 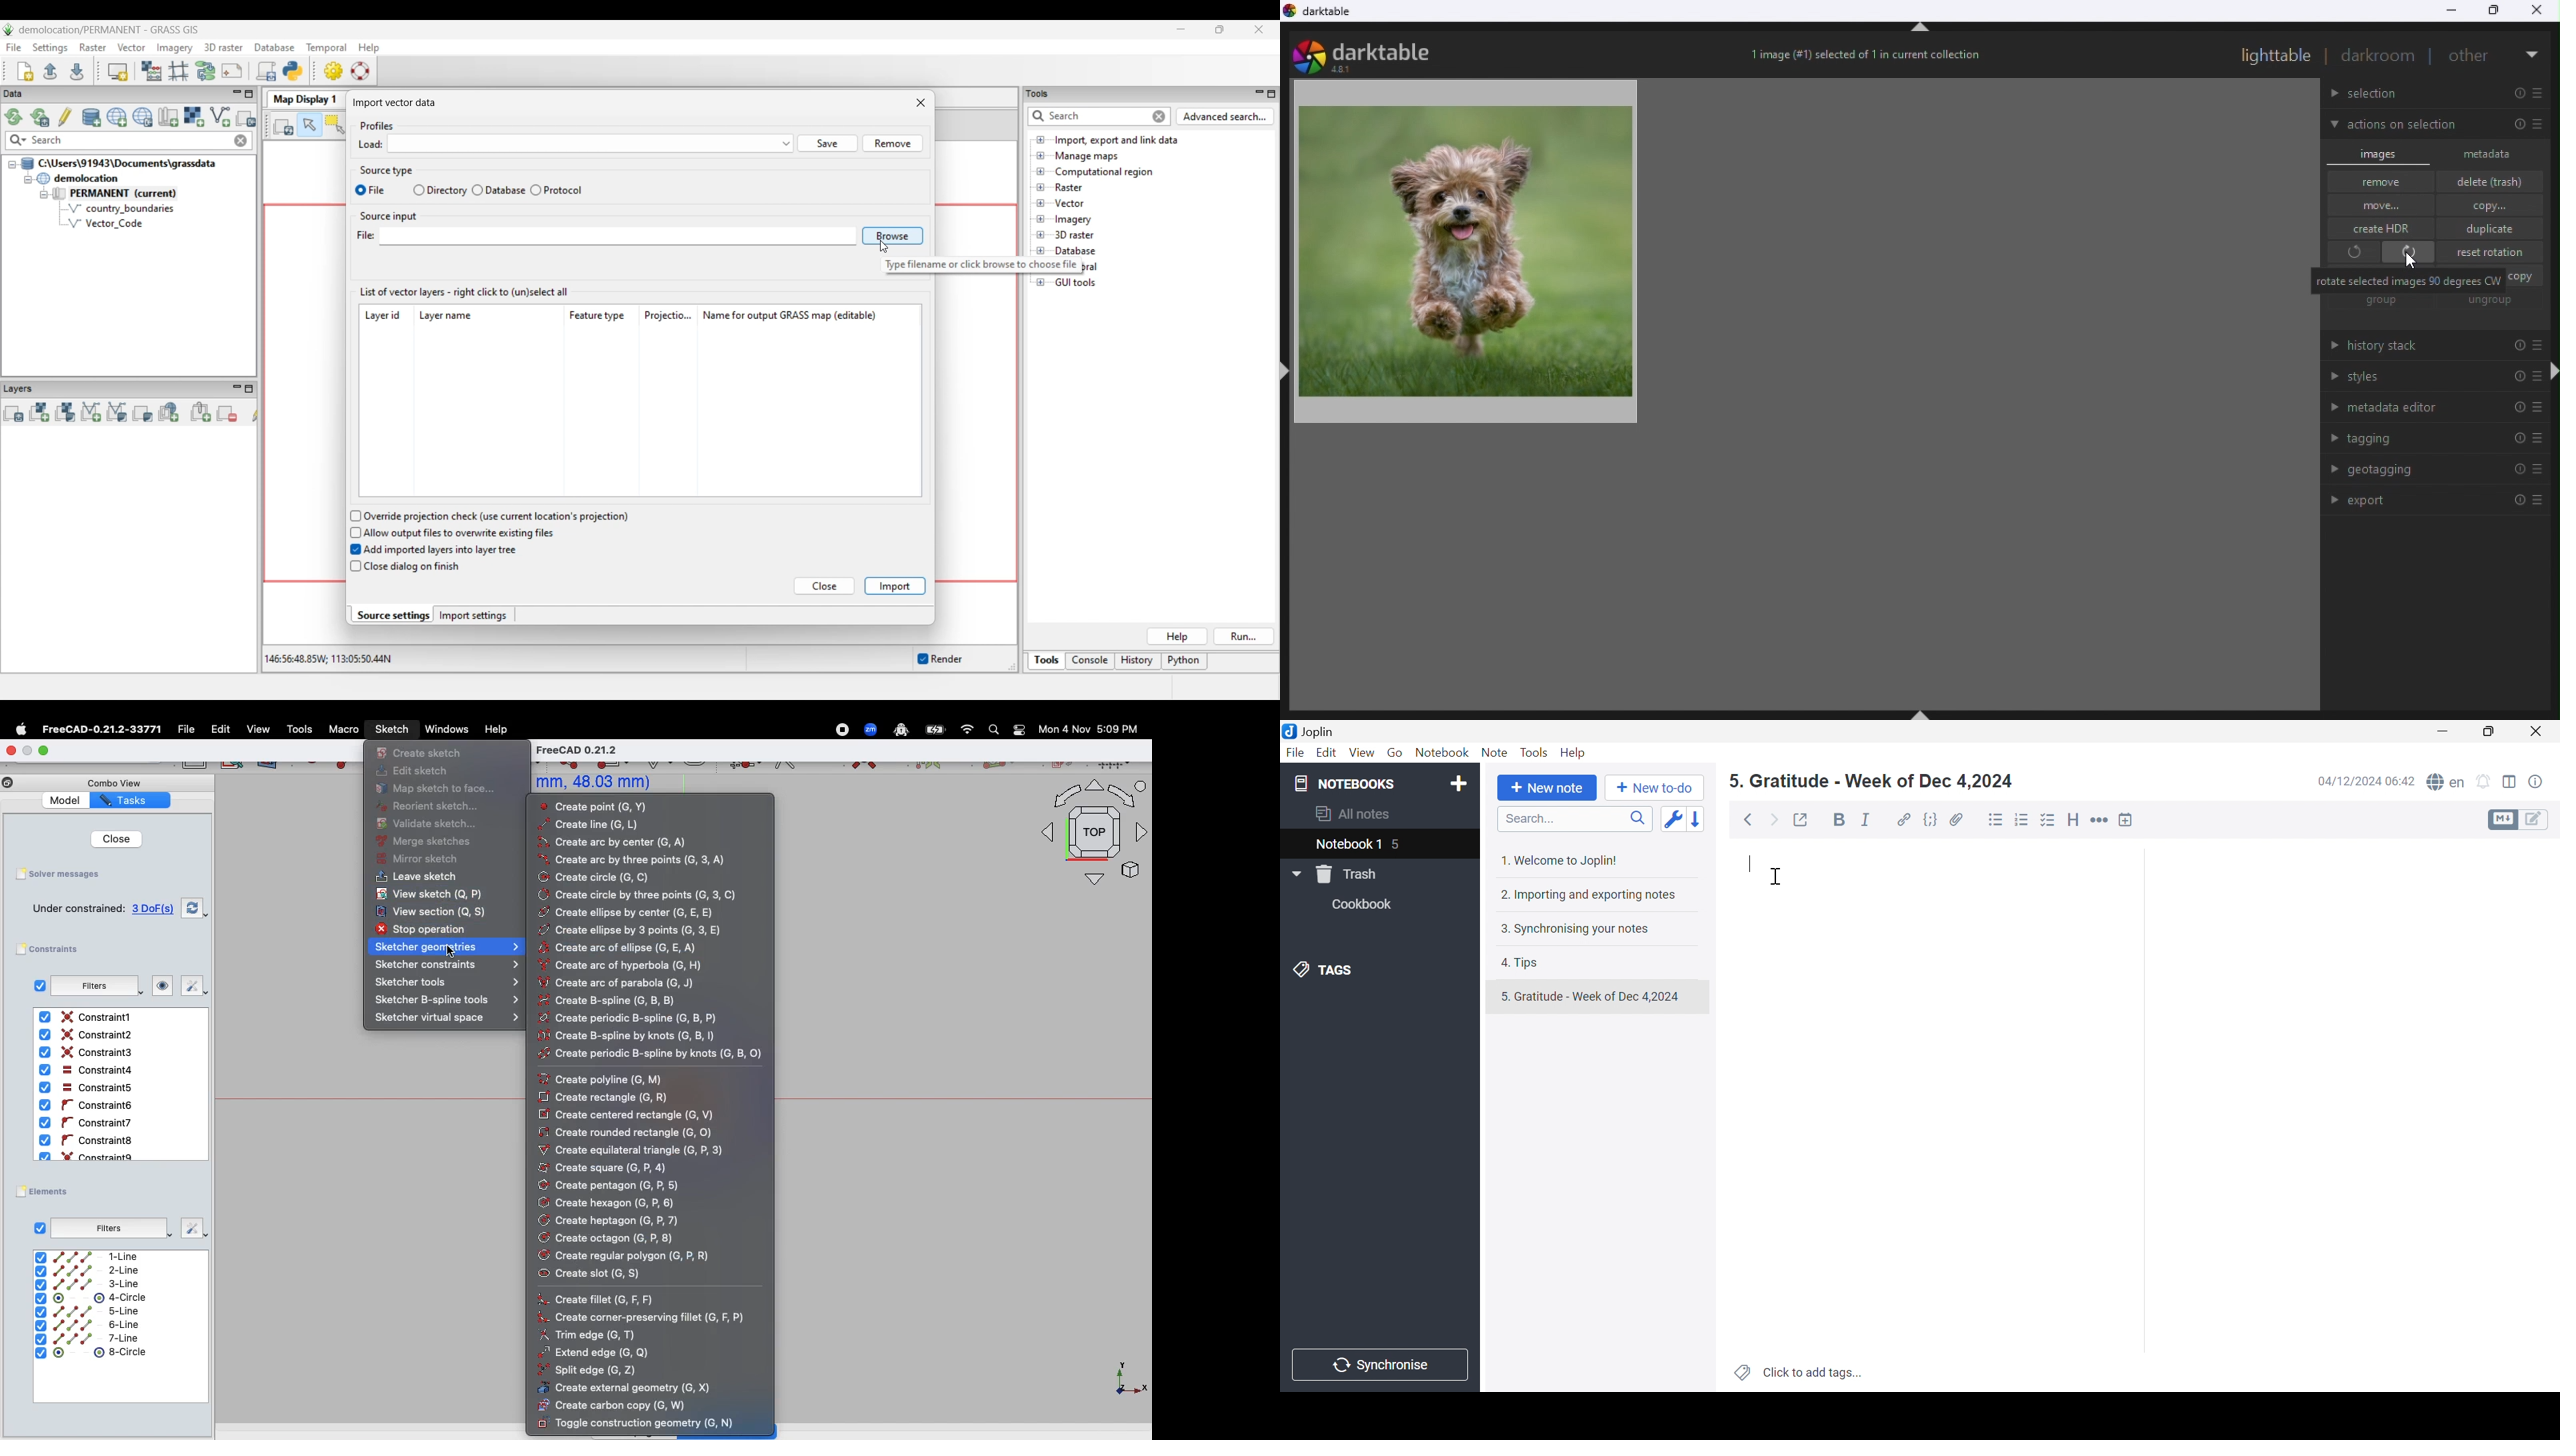 I want to click on TAGS, so click(x=1330, y=970).